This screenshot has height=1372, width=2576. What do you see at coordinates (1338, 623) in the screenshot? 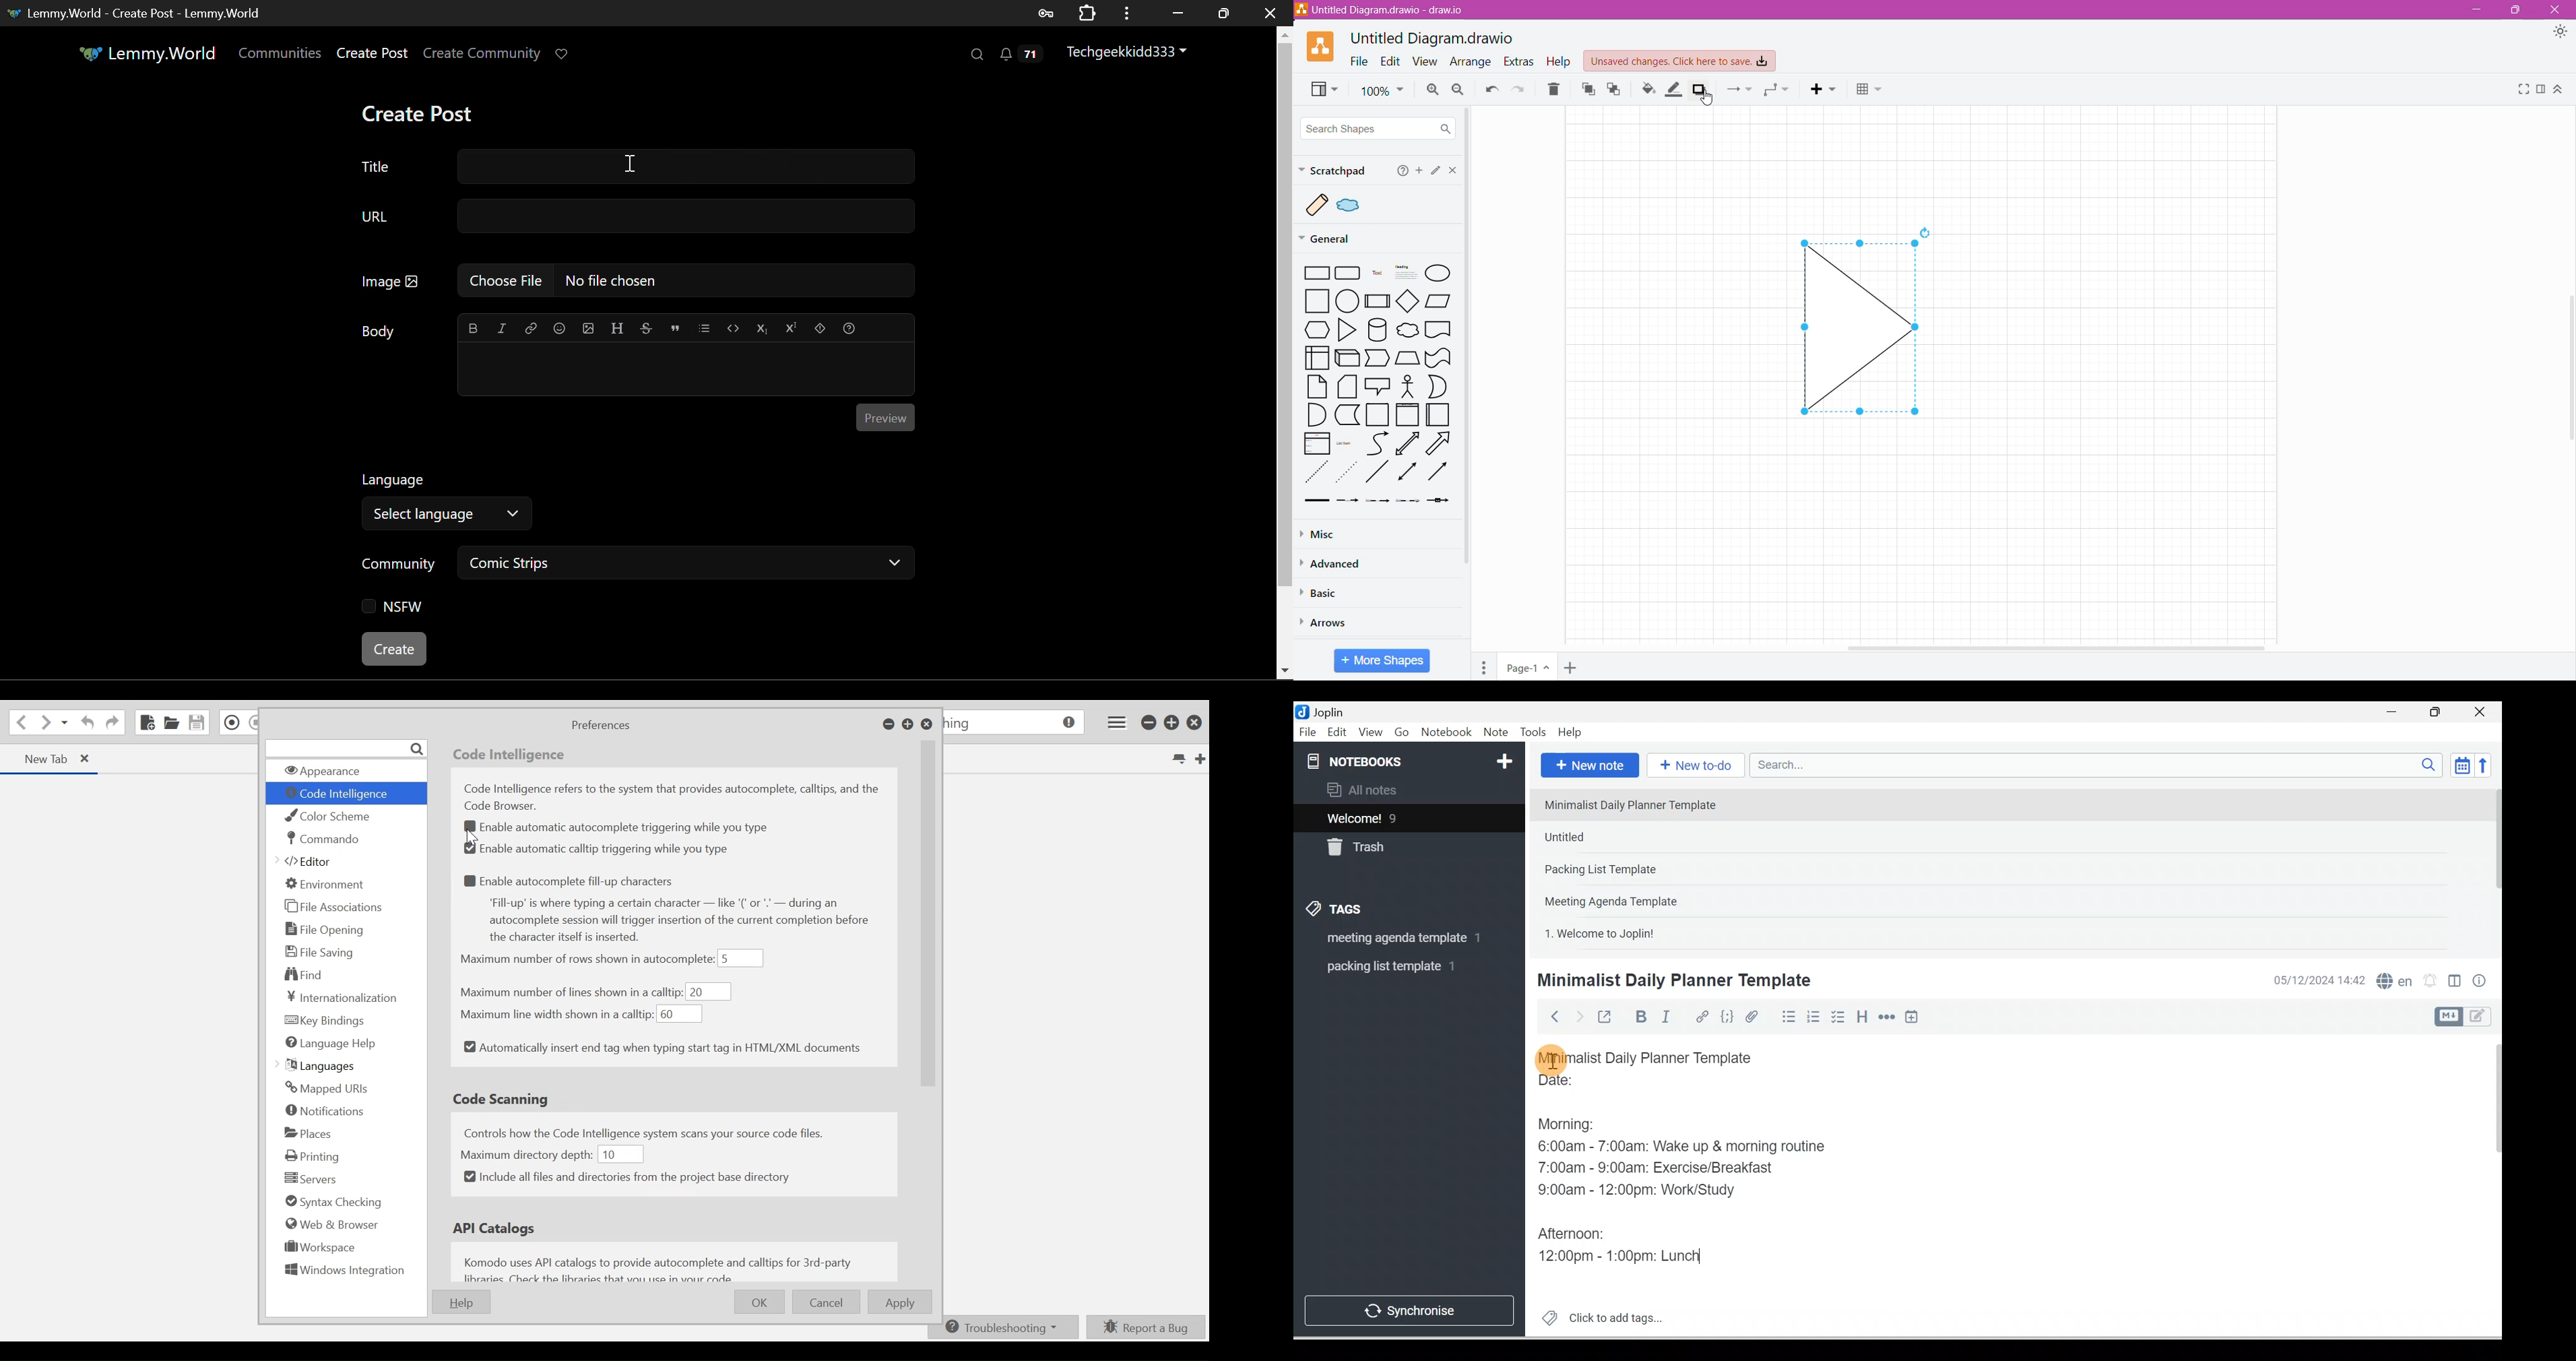
I see `Arrows` at bounding box center [1338, 623].